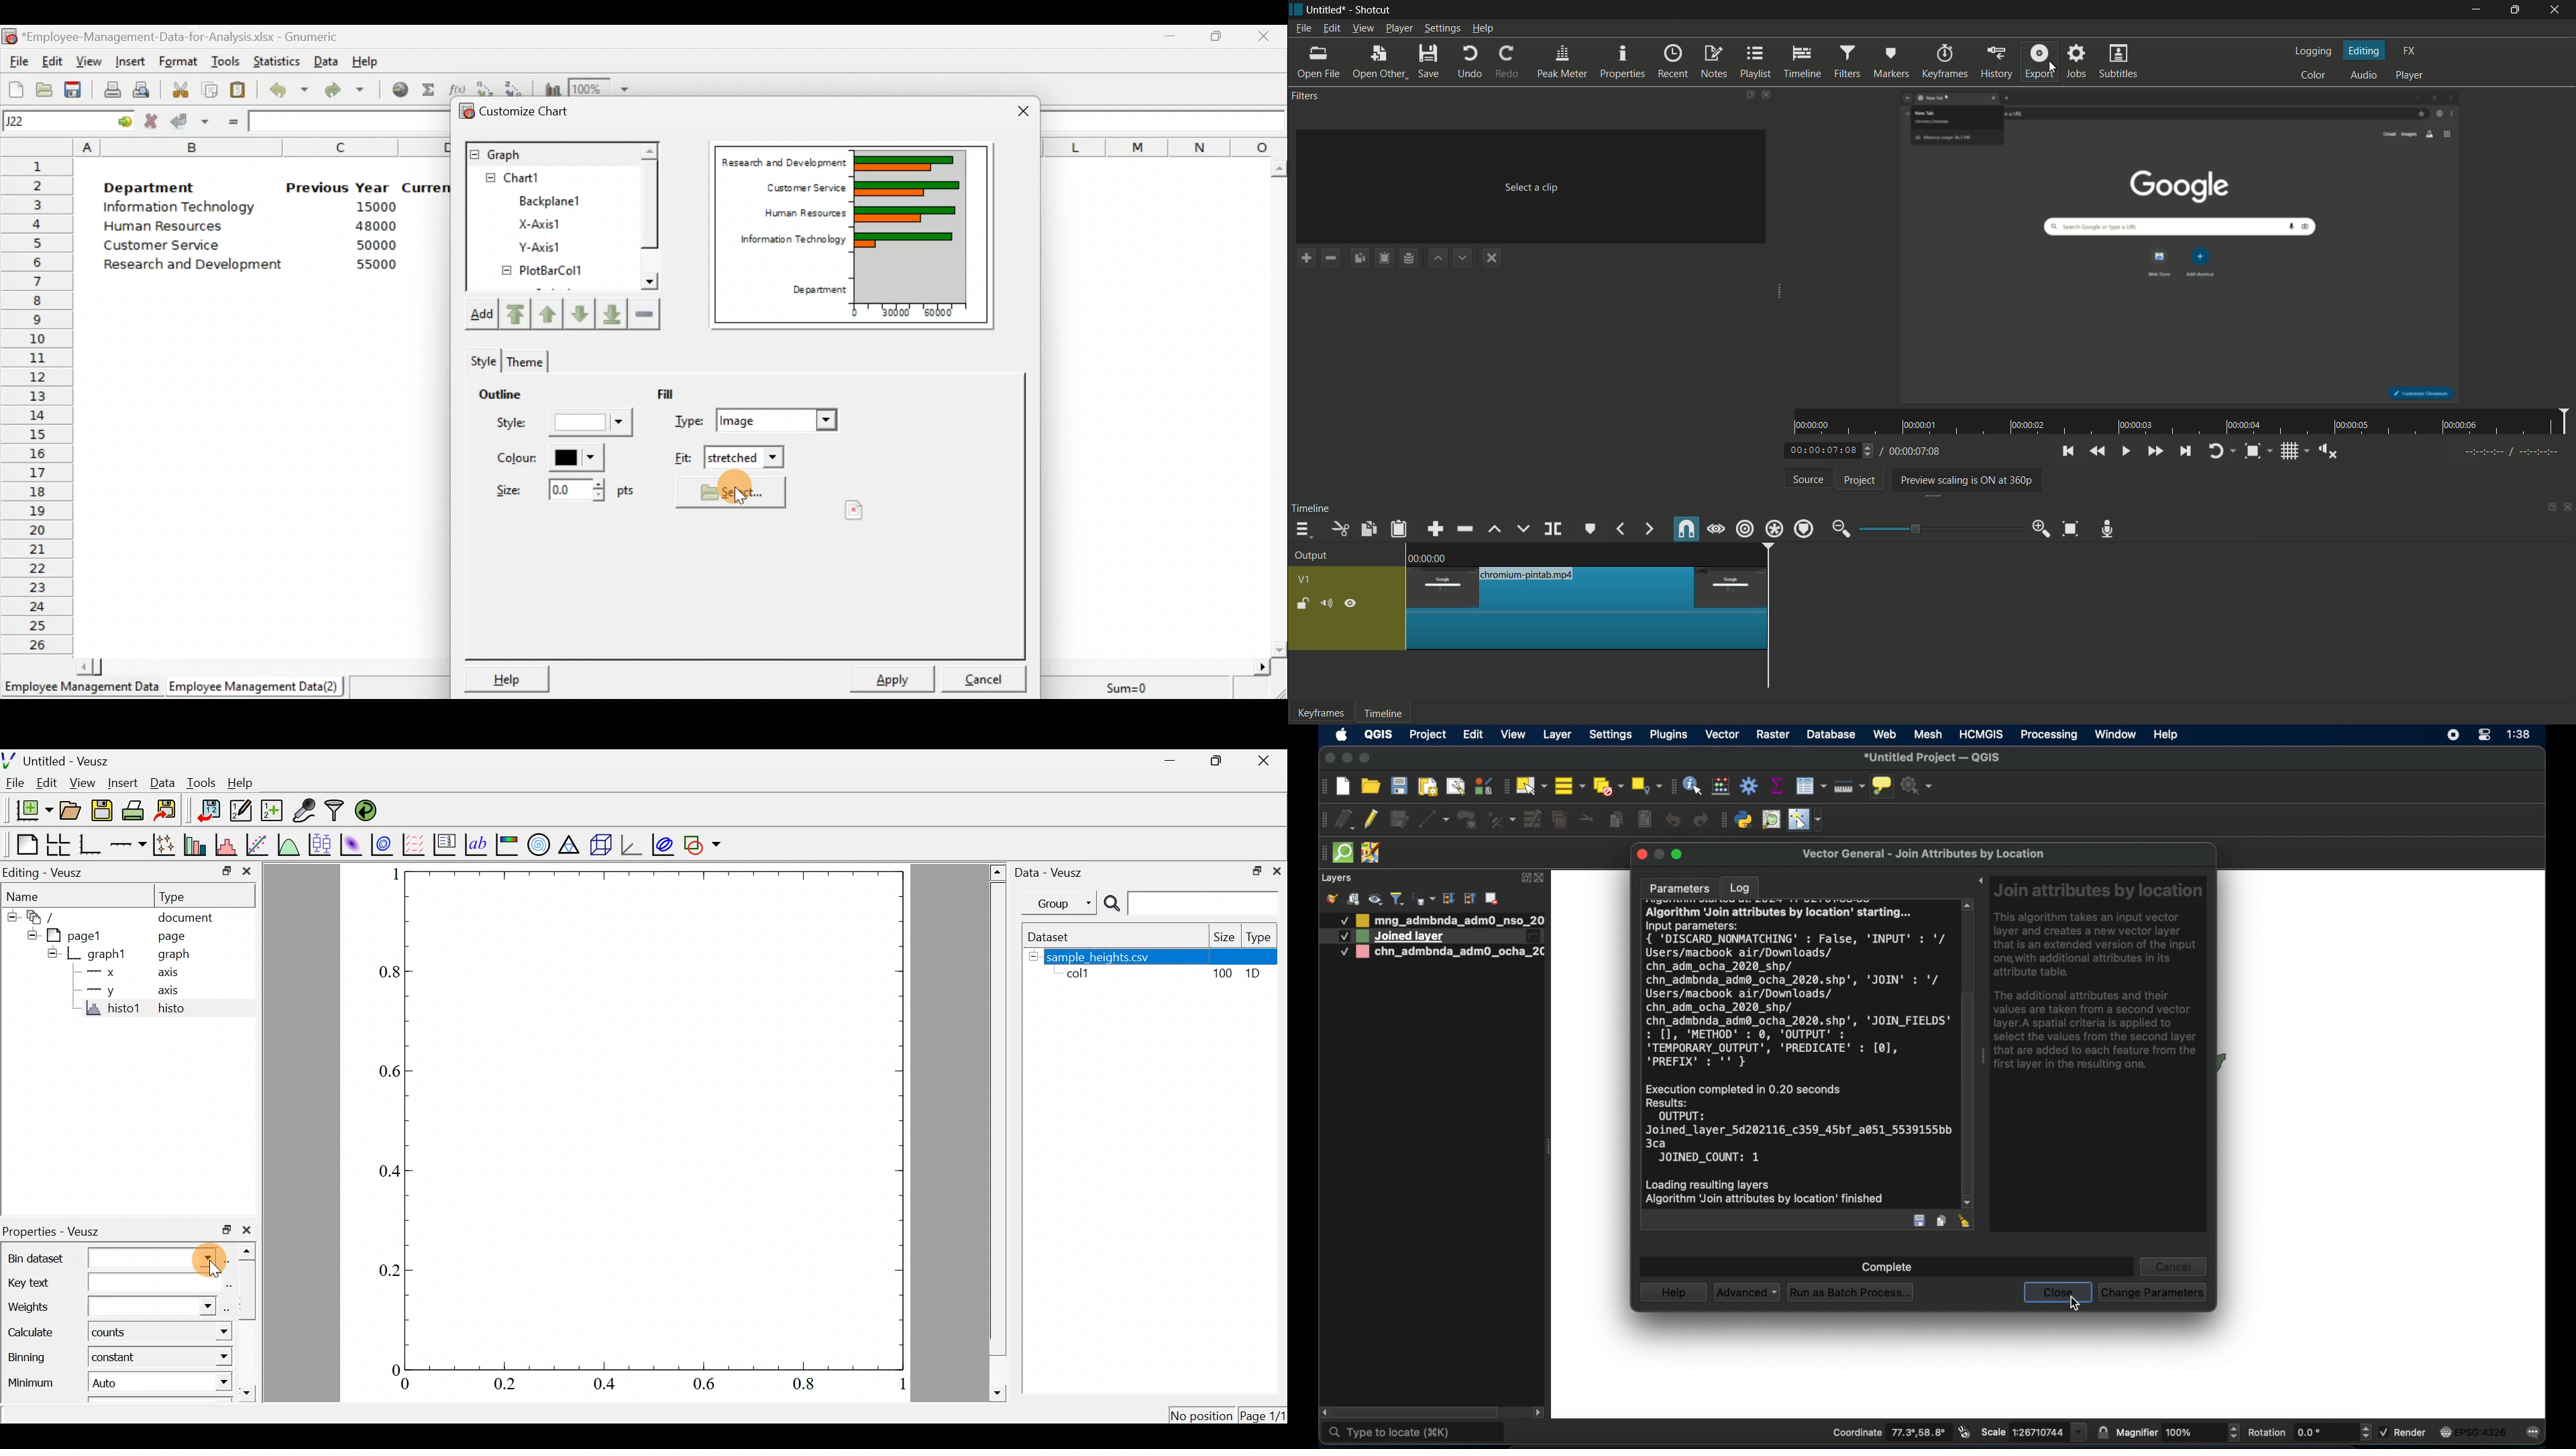 The height and width of the screenshot is (1456, 2576). I want to click on skip to the next point, so click(2184, 451).